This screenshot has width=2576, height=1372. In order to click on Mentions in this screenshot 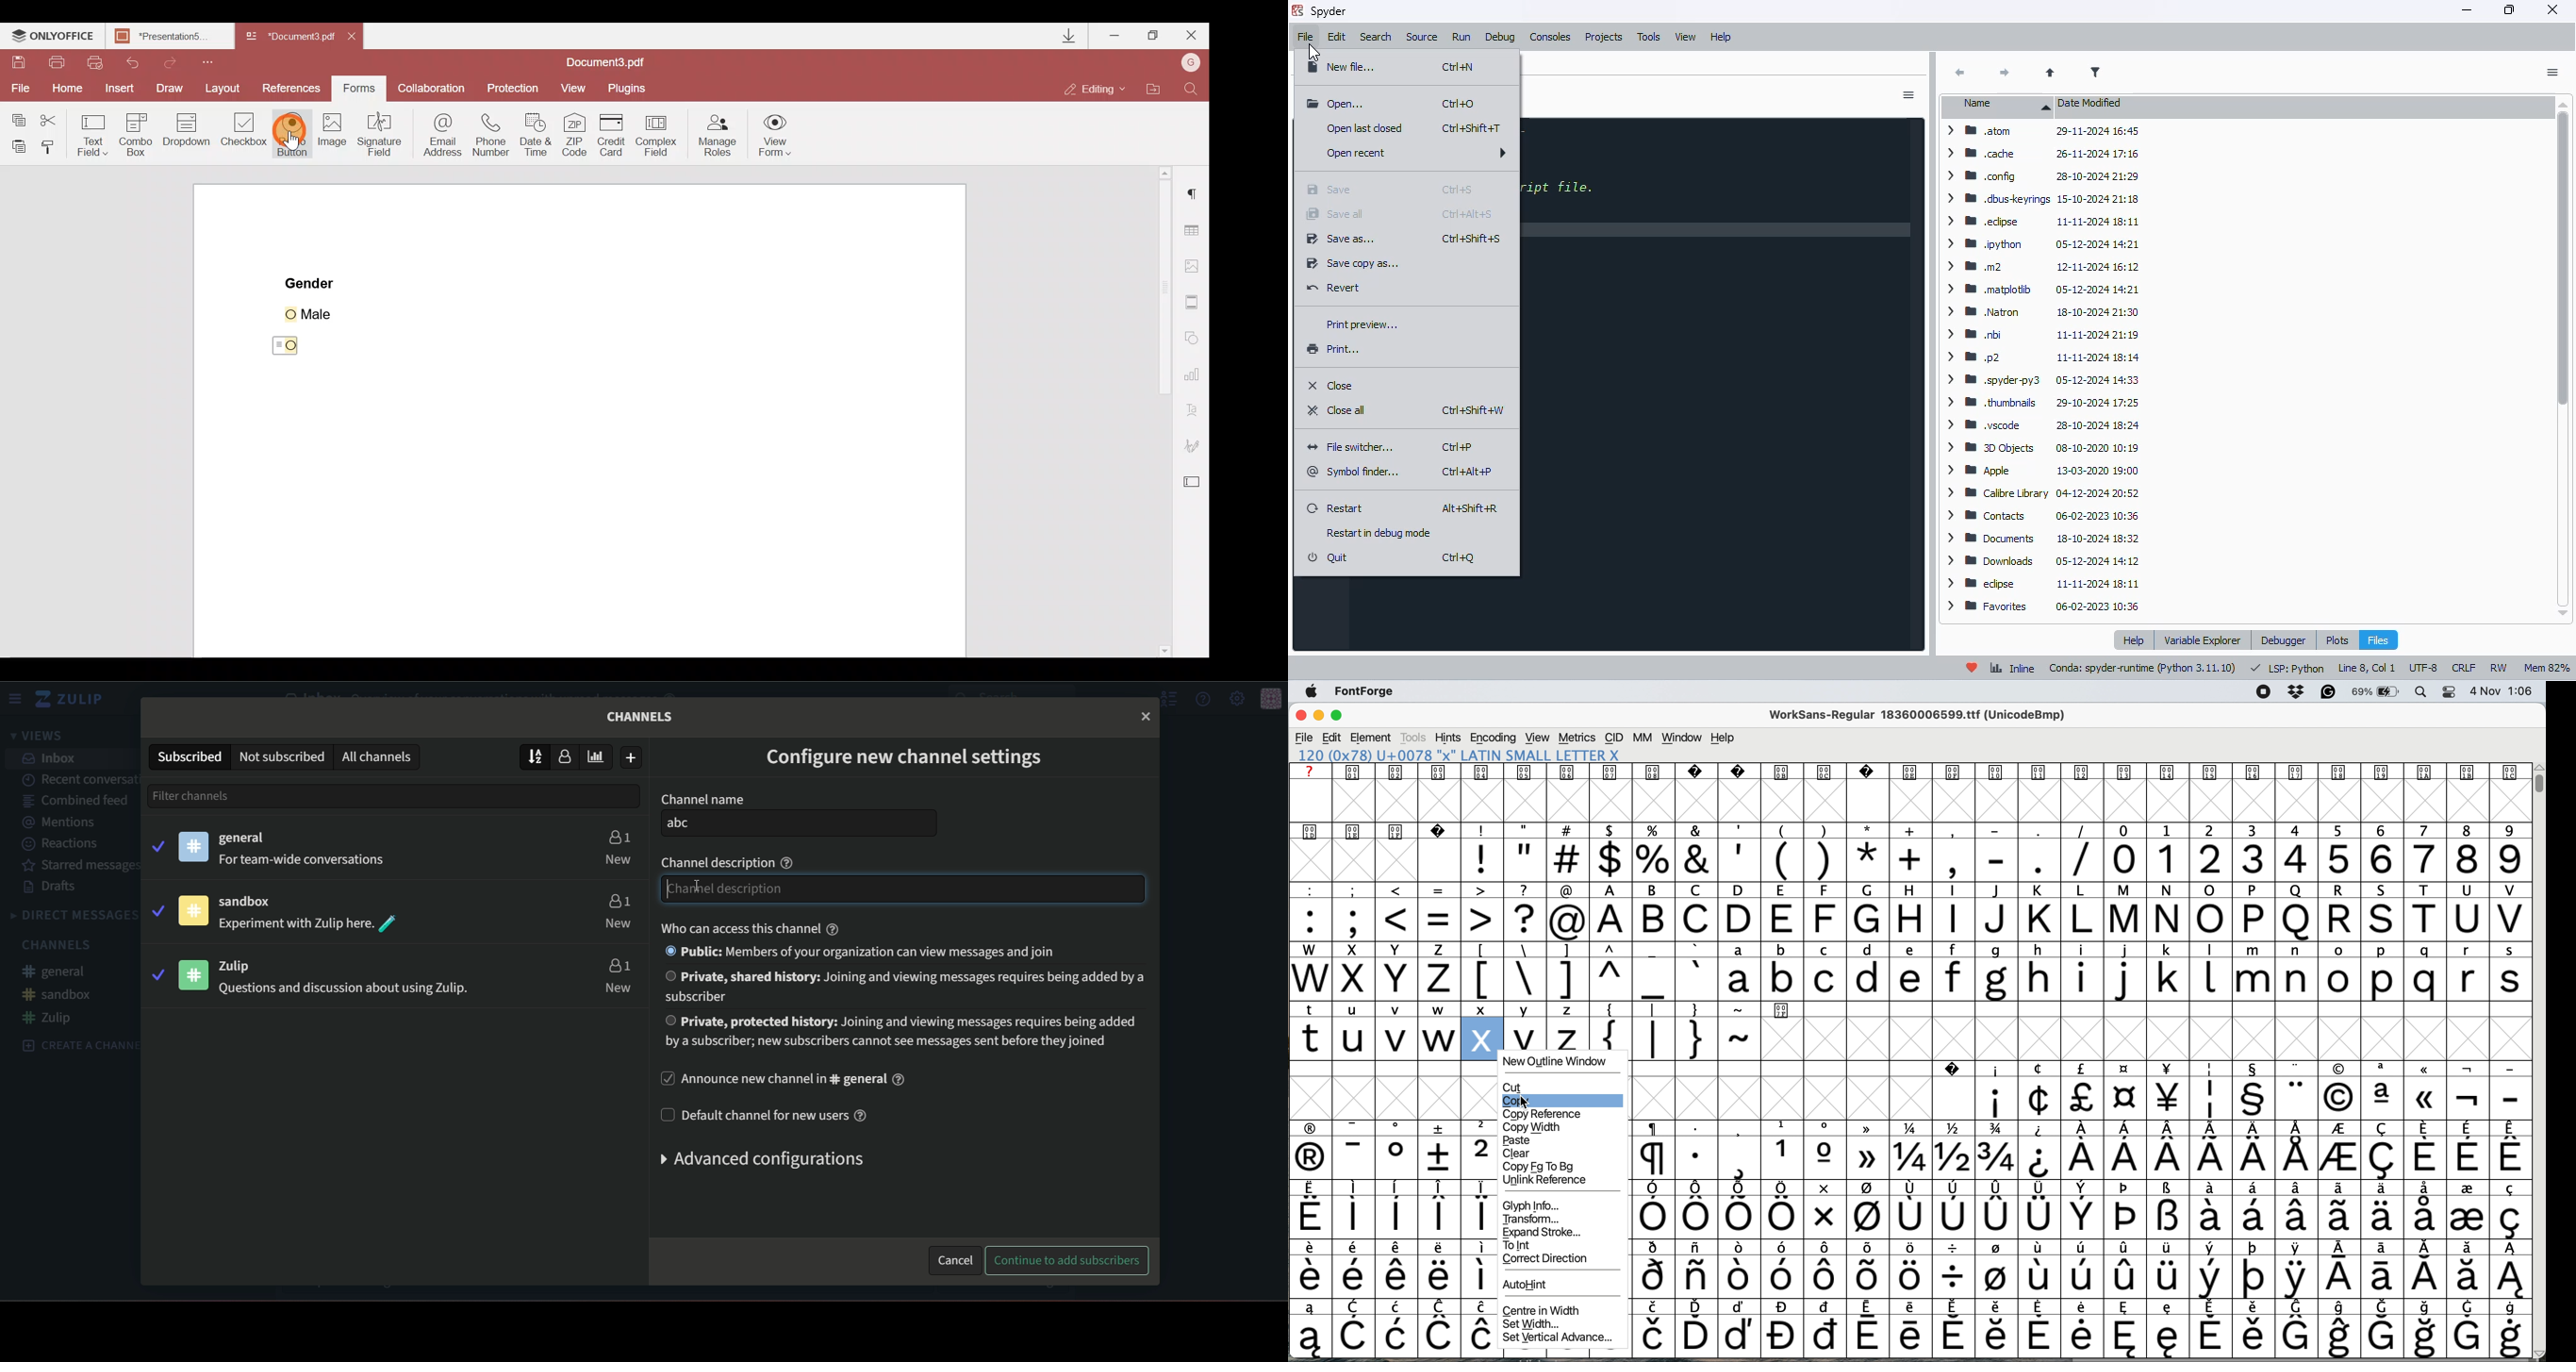, I will do `click(60, 822)`.